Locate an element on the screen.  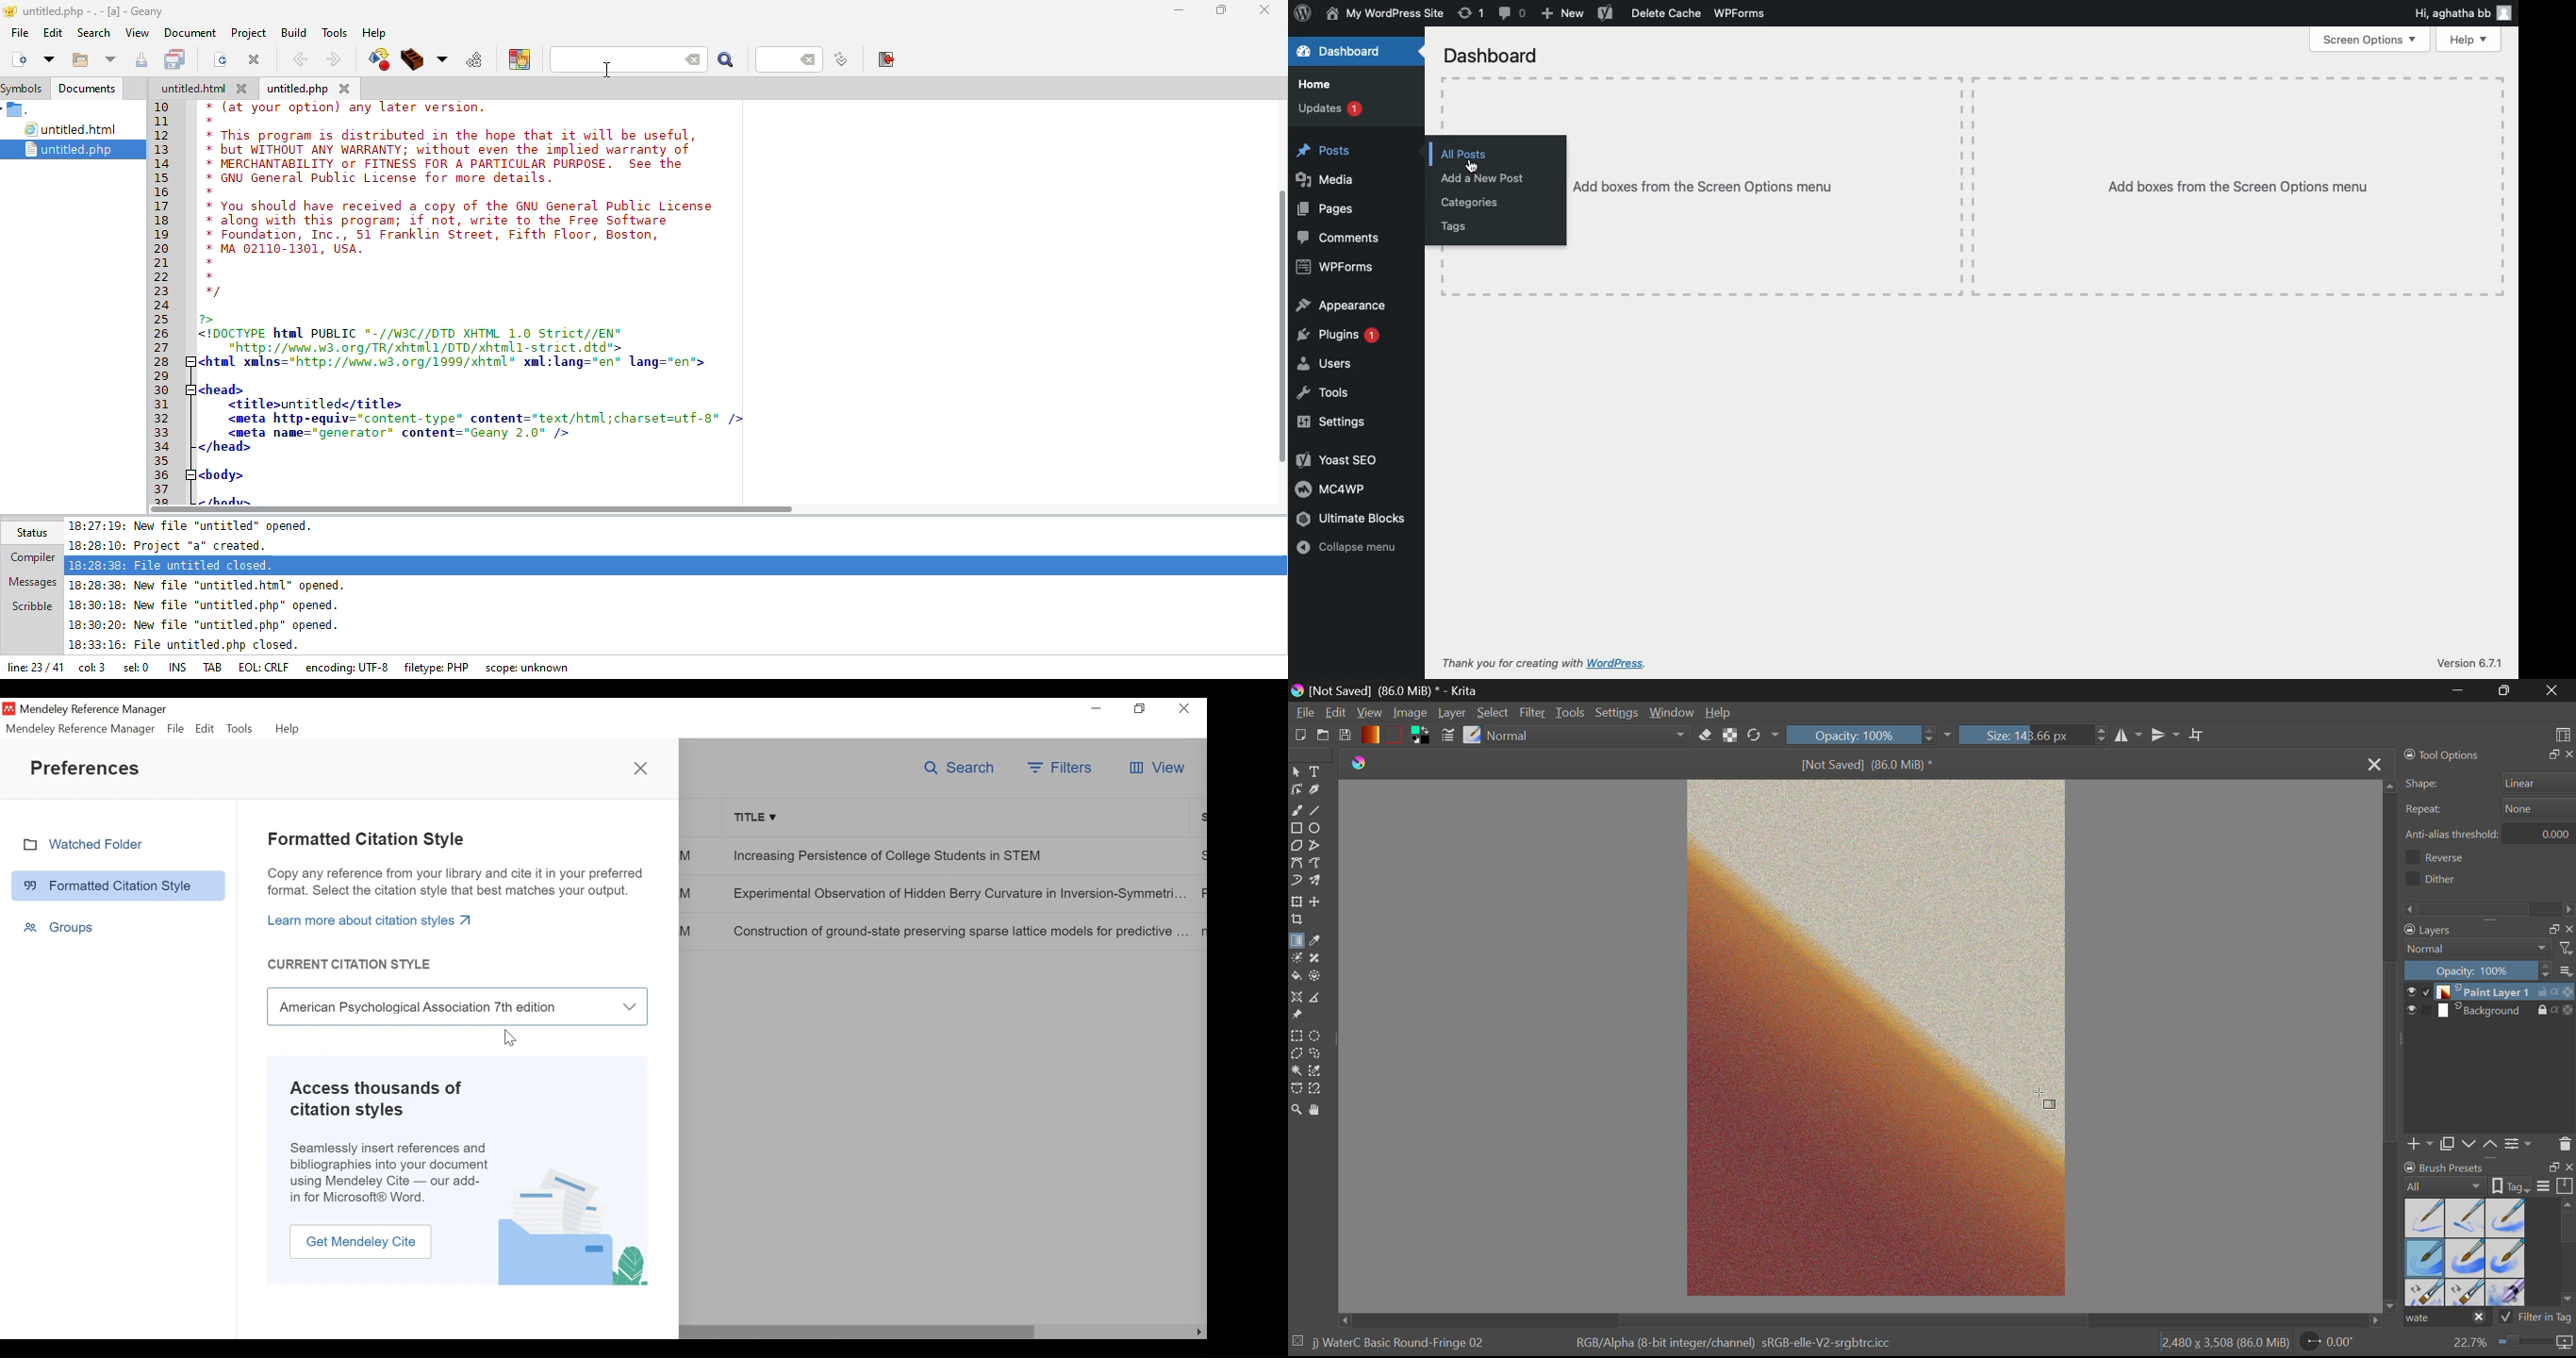
anti-alias threshold  is located at coordinates (2544, 832).